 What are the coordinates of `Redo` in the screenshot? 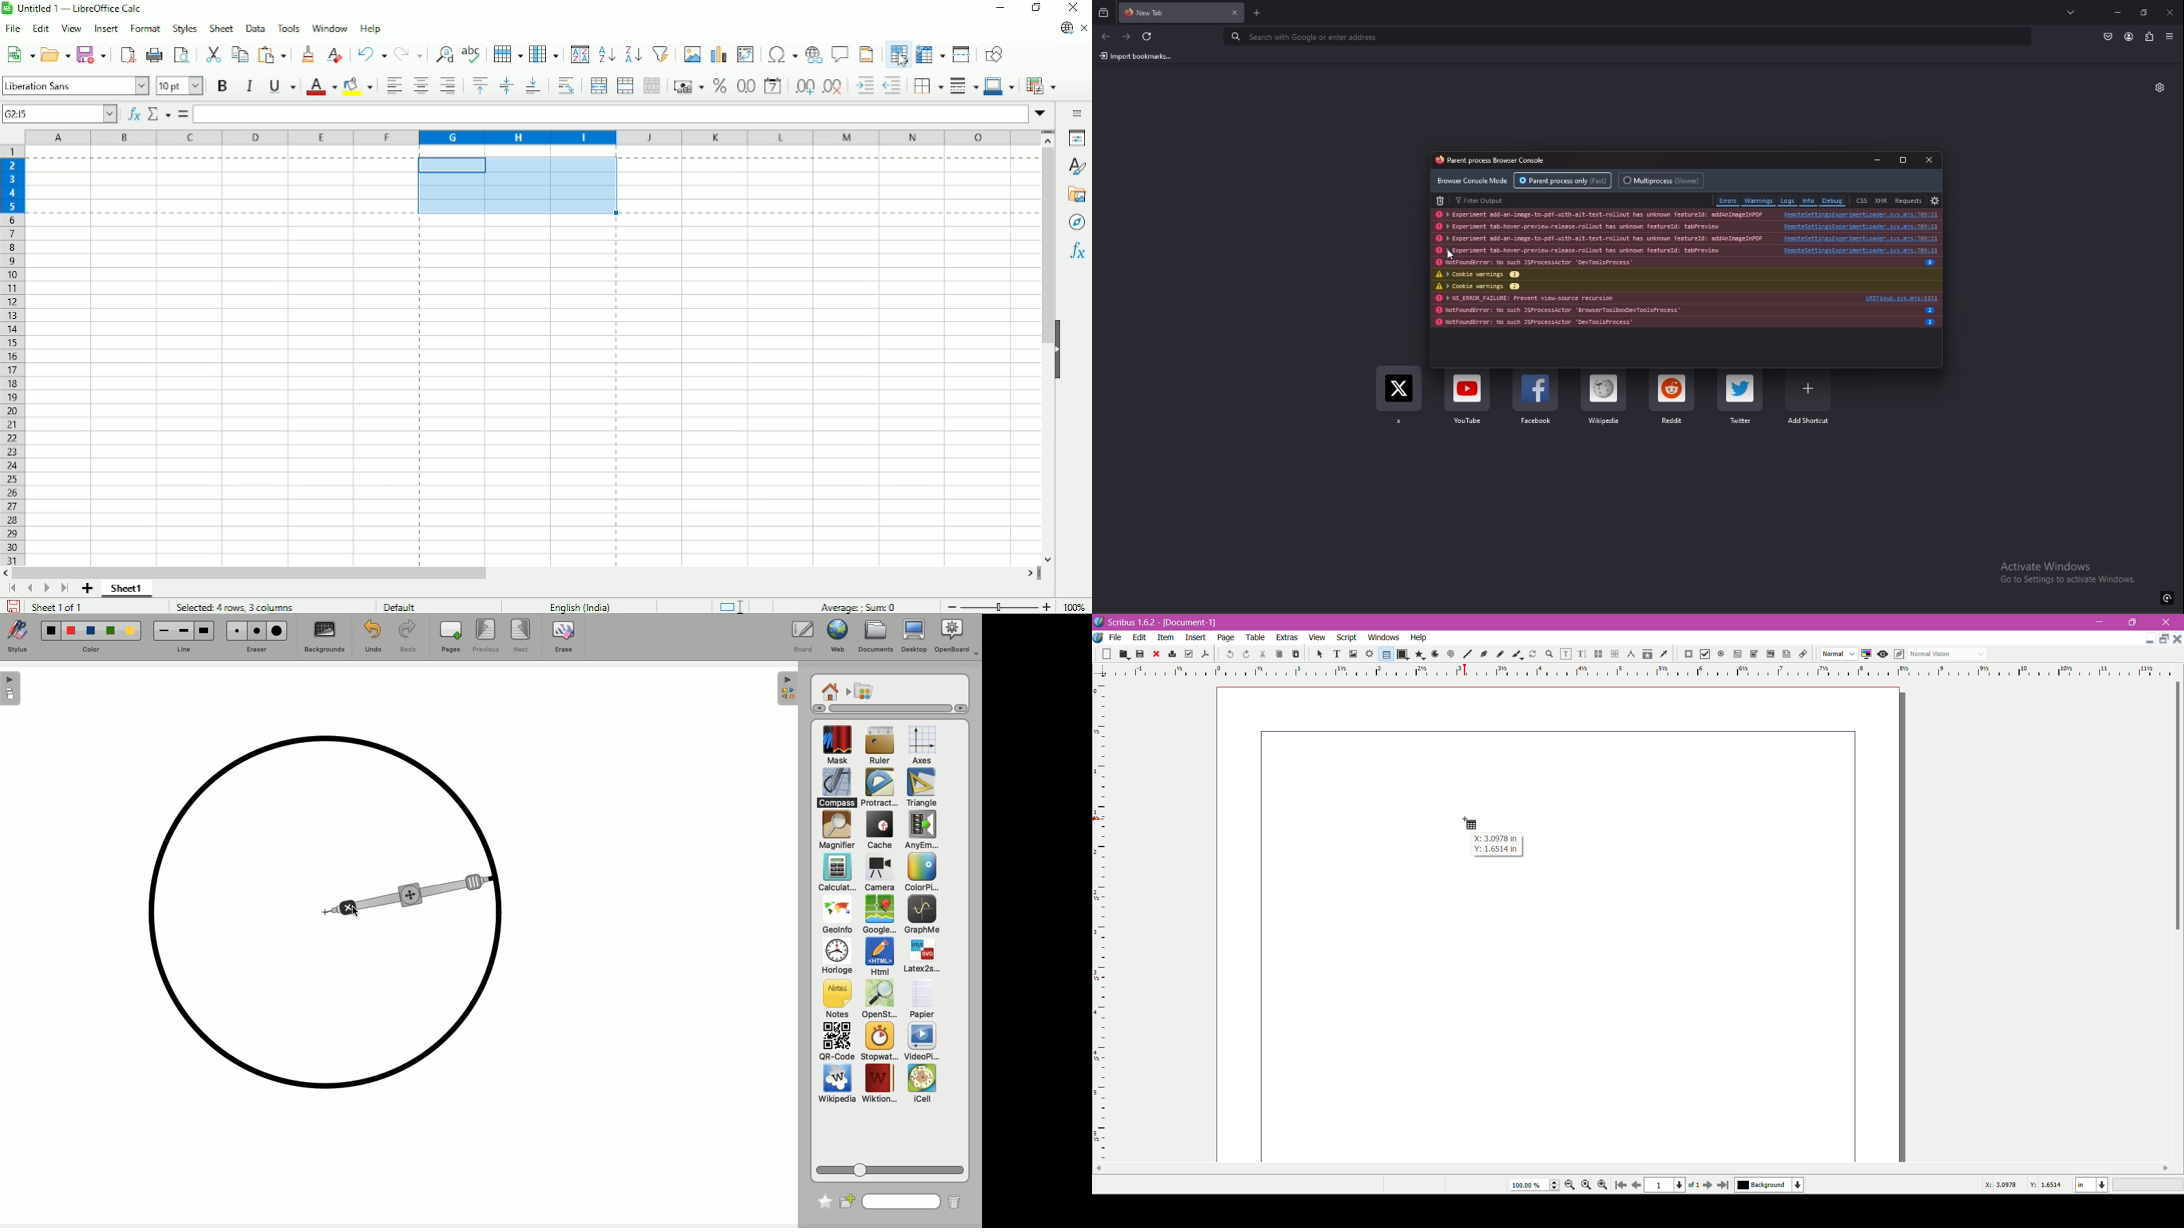 It's located at (409, 637).